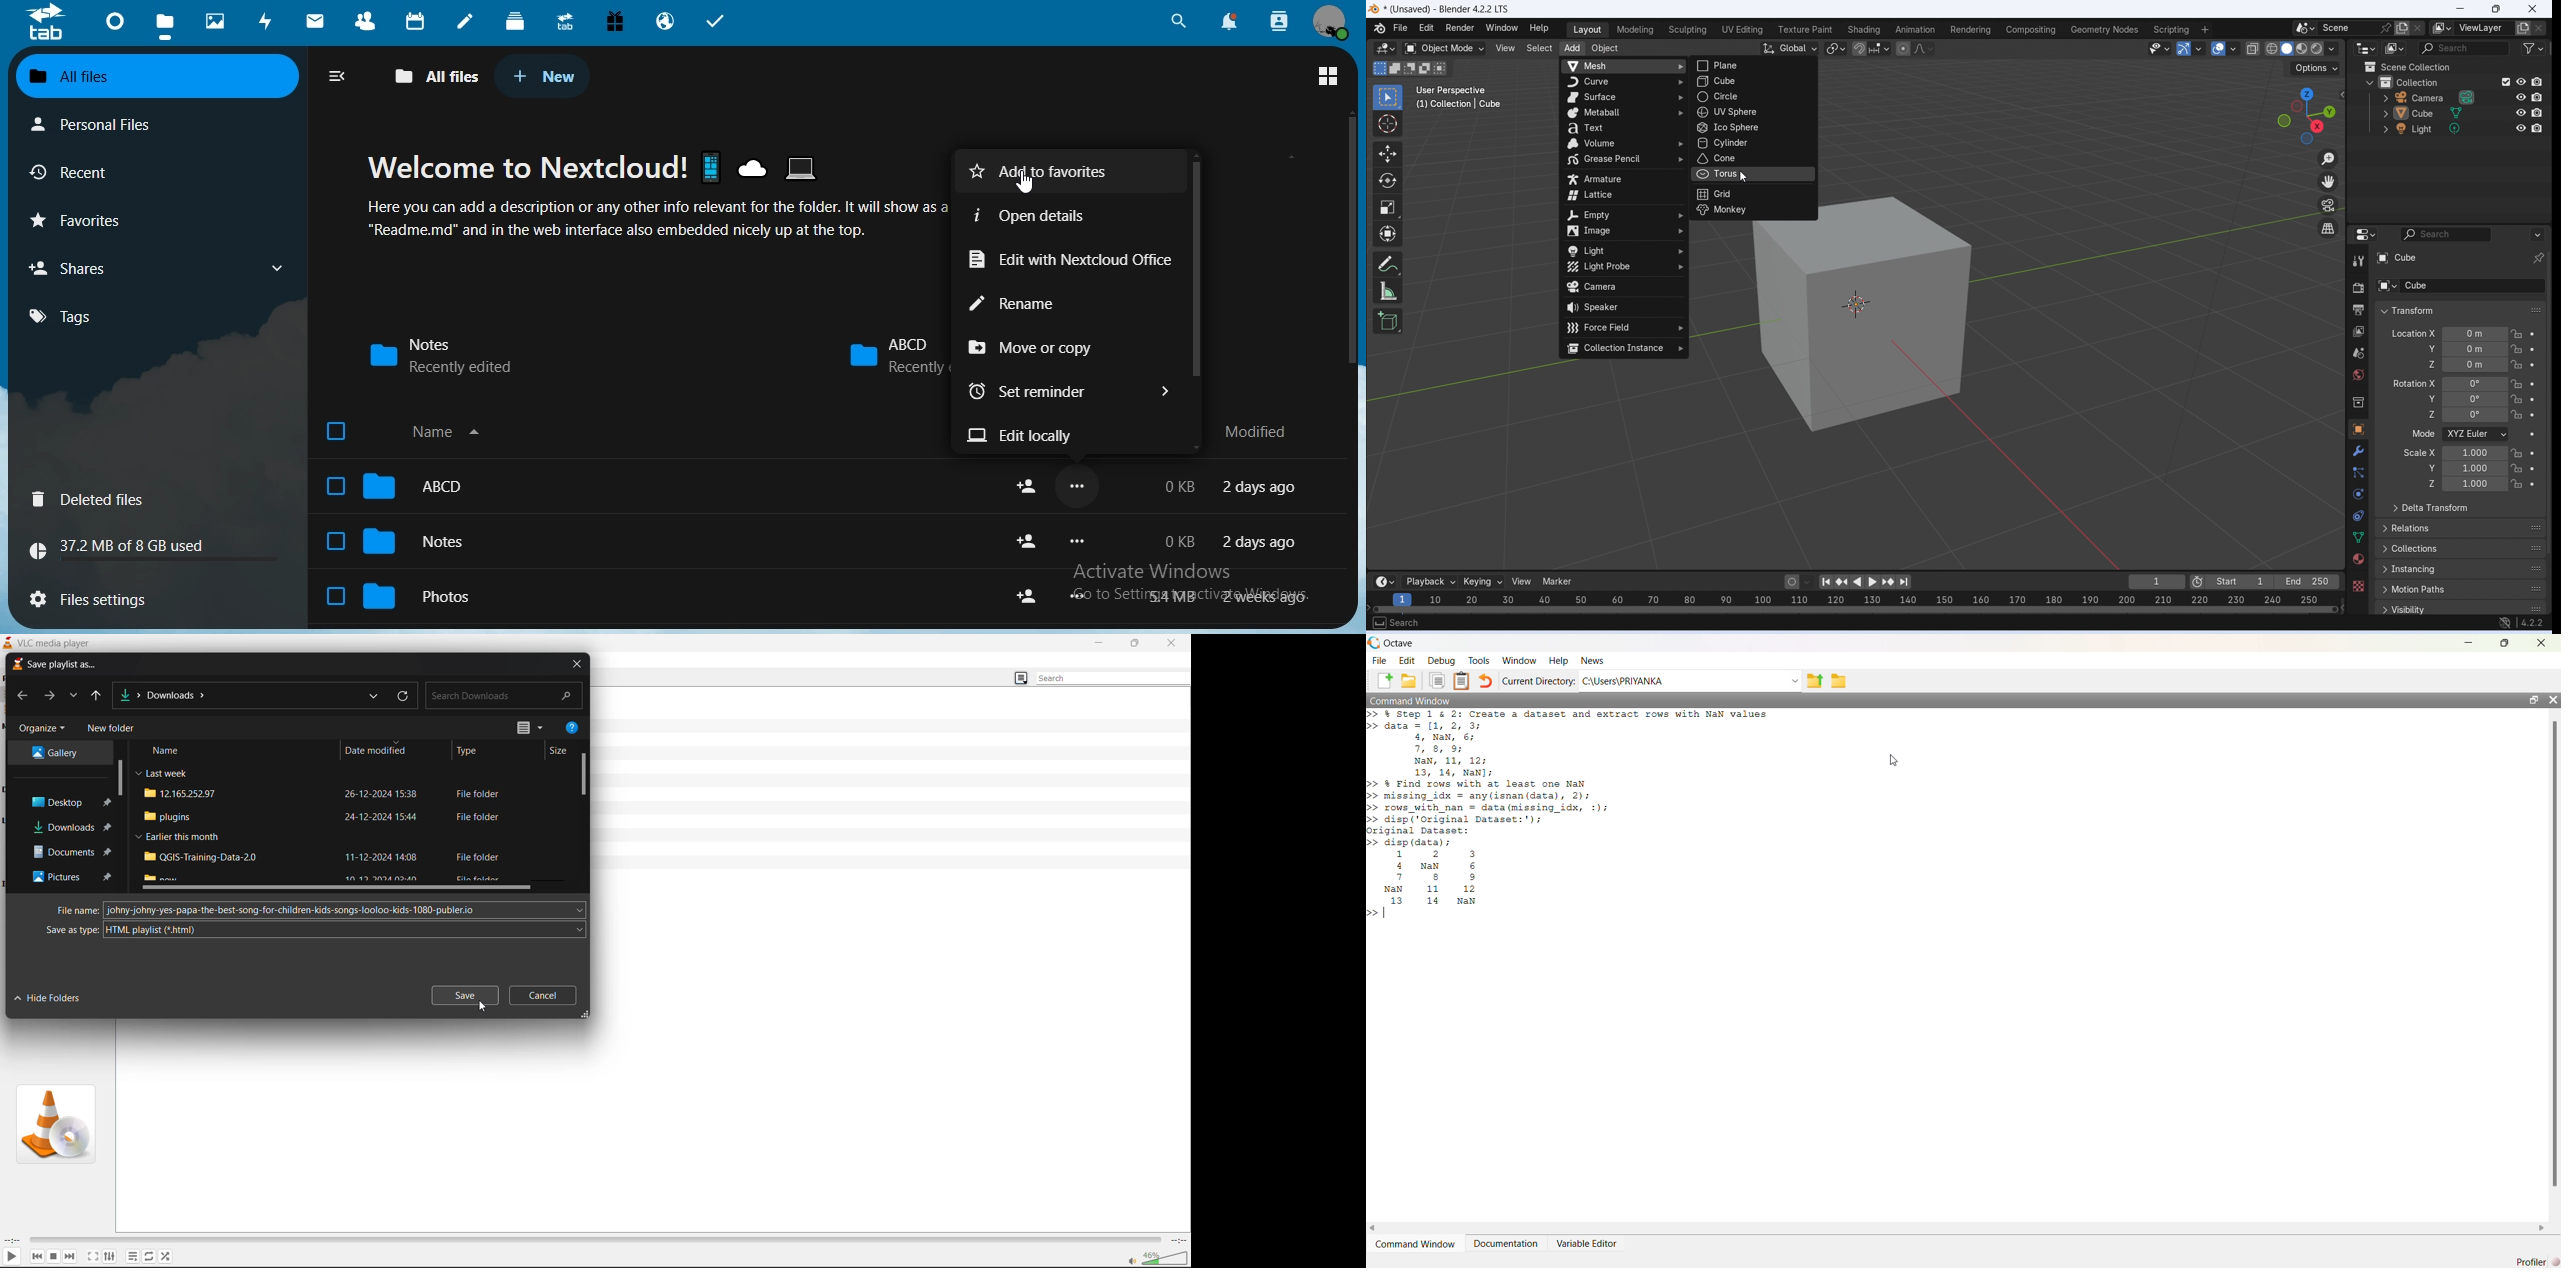  Describe the element at coordinates (110, 1257) in the screenshot. I see `settings` at that location.